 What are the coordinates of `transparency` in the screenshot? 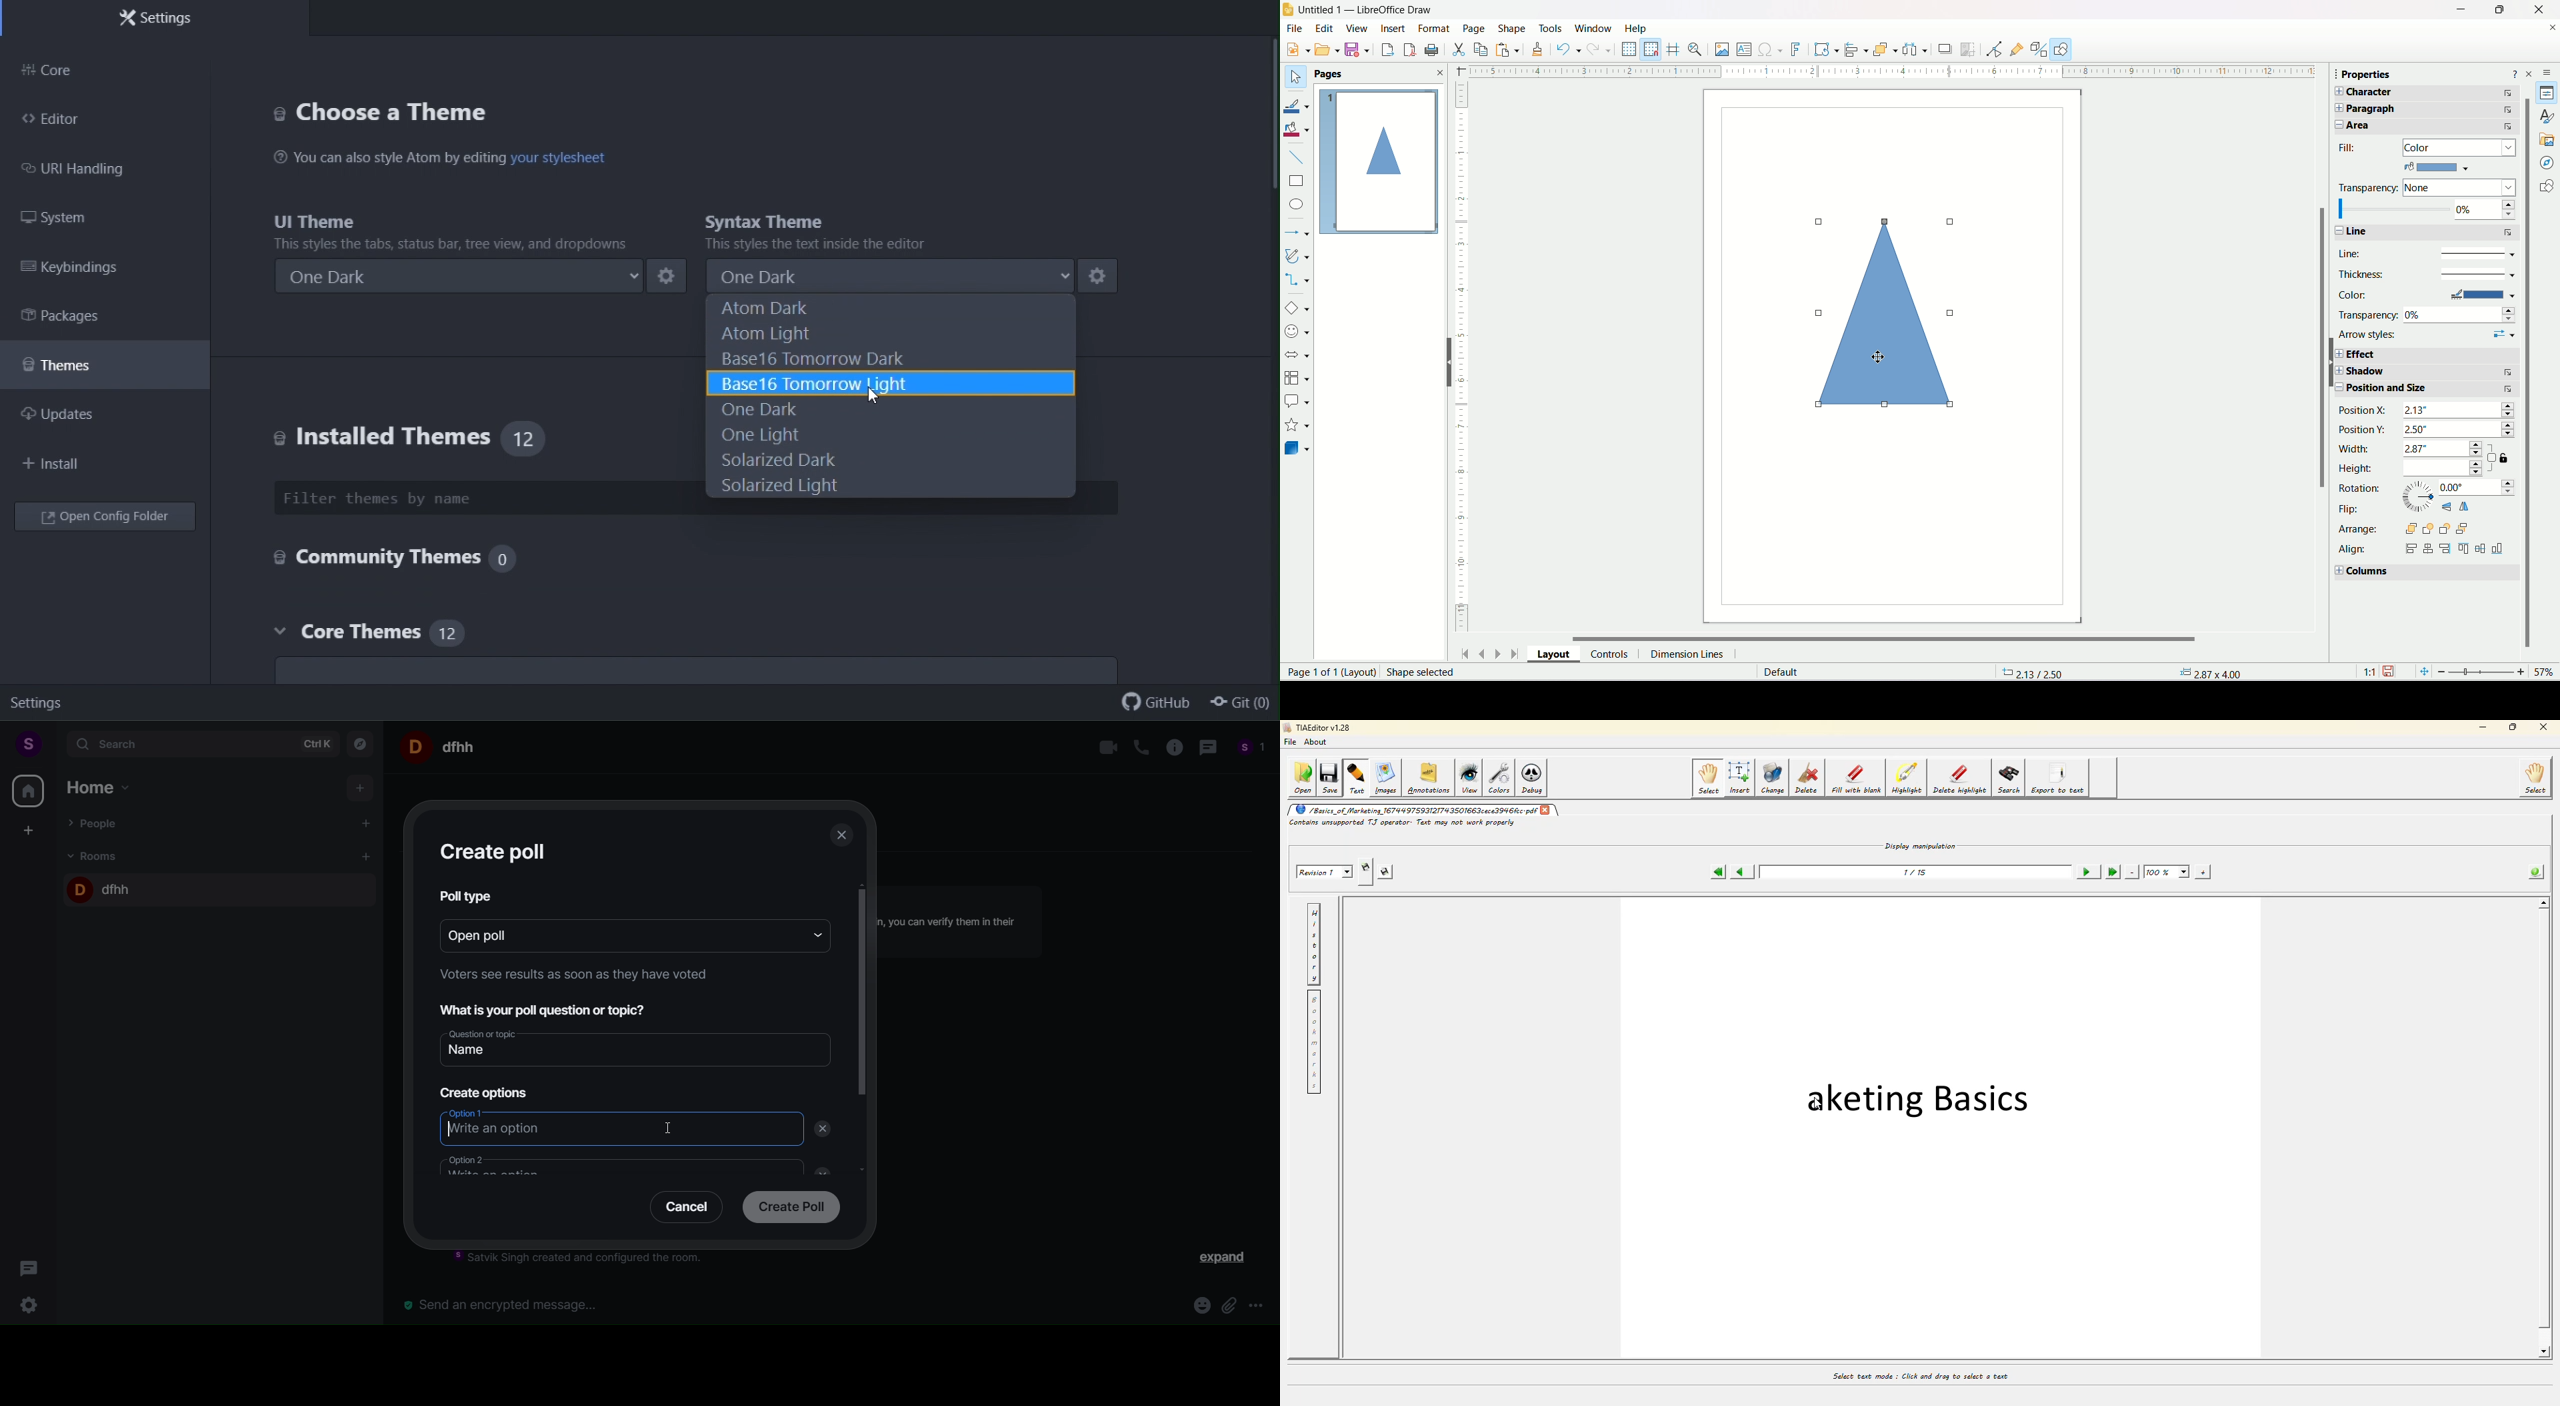 It's located at (2427, 315).